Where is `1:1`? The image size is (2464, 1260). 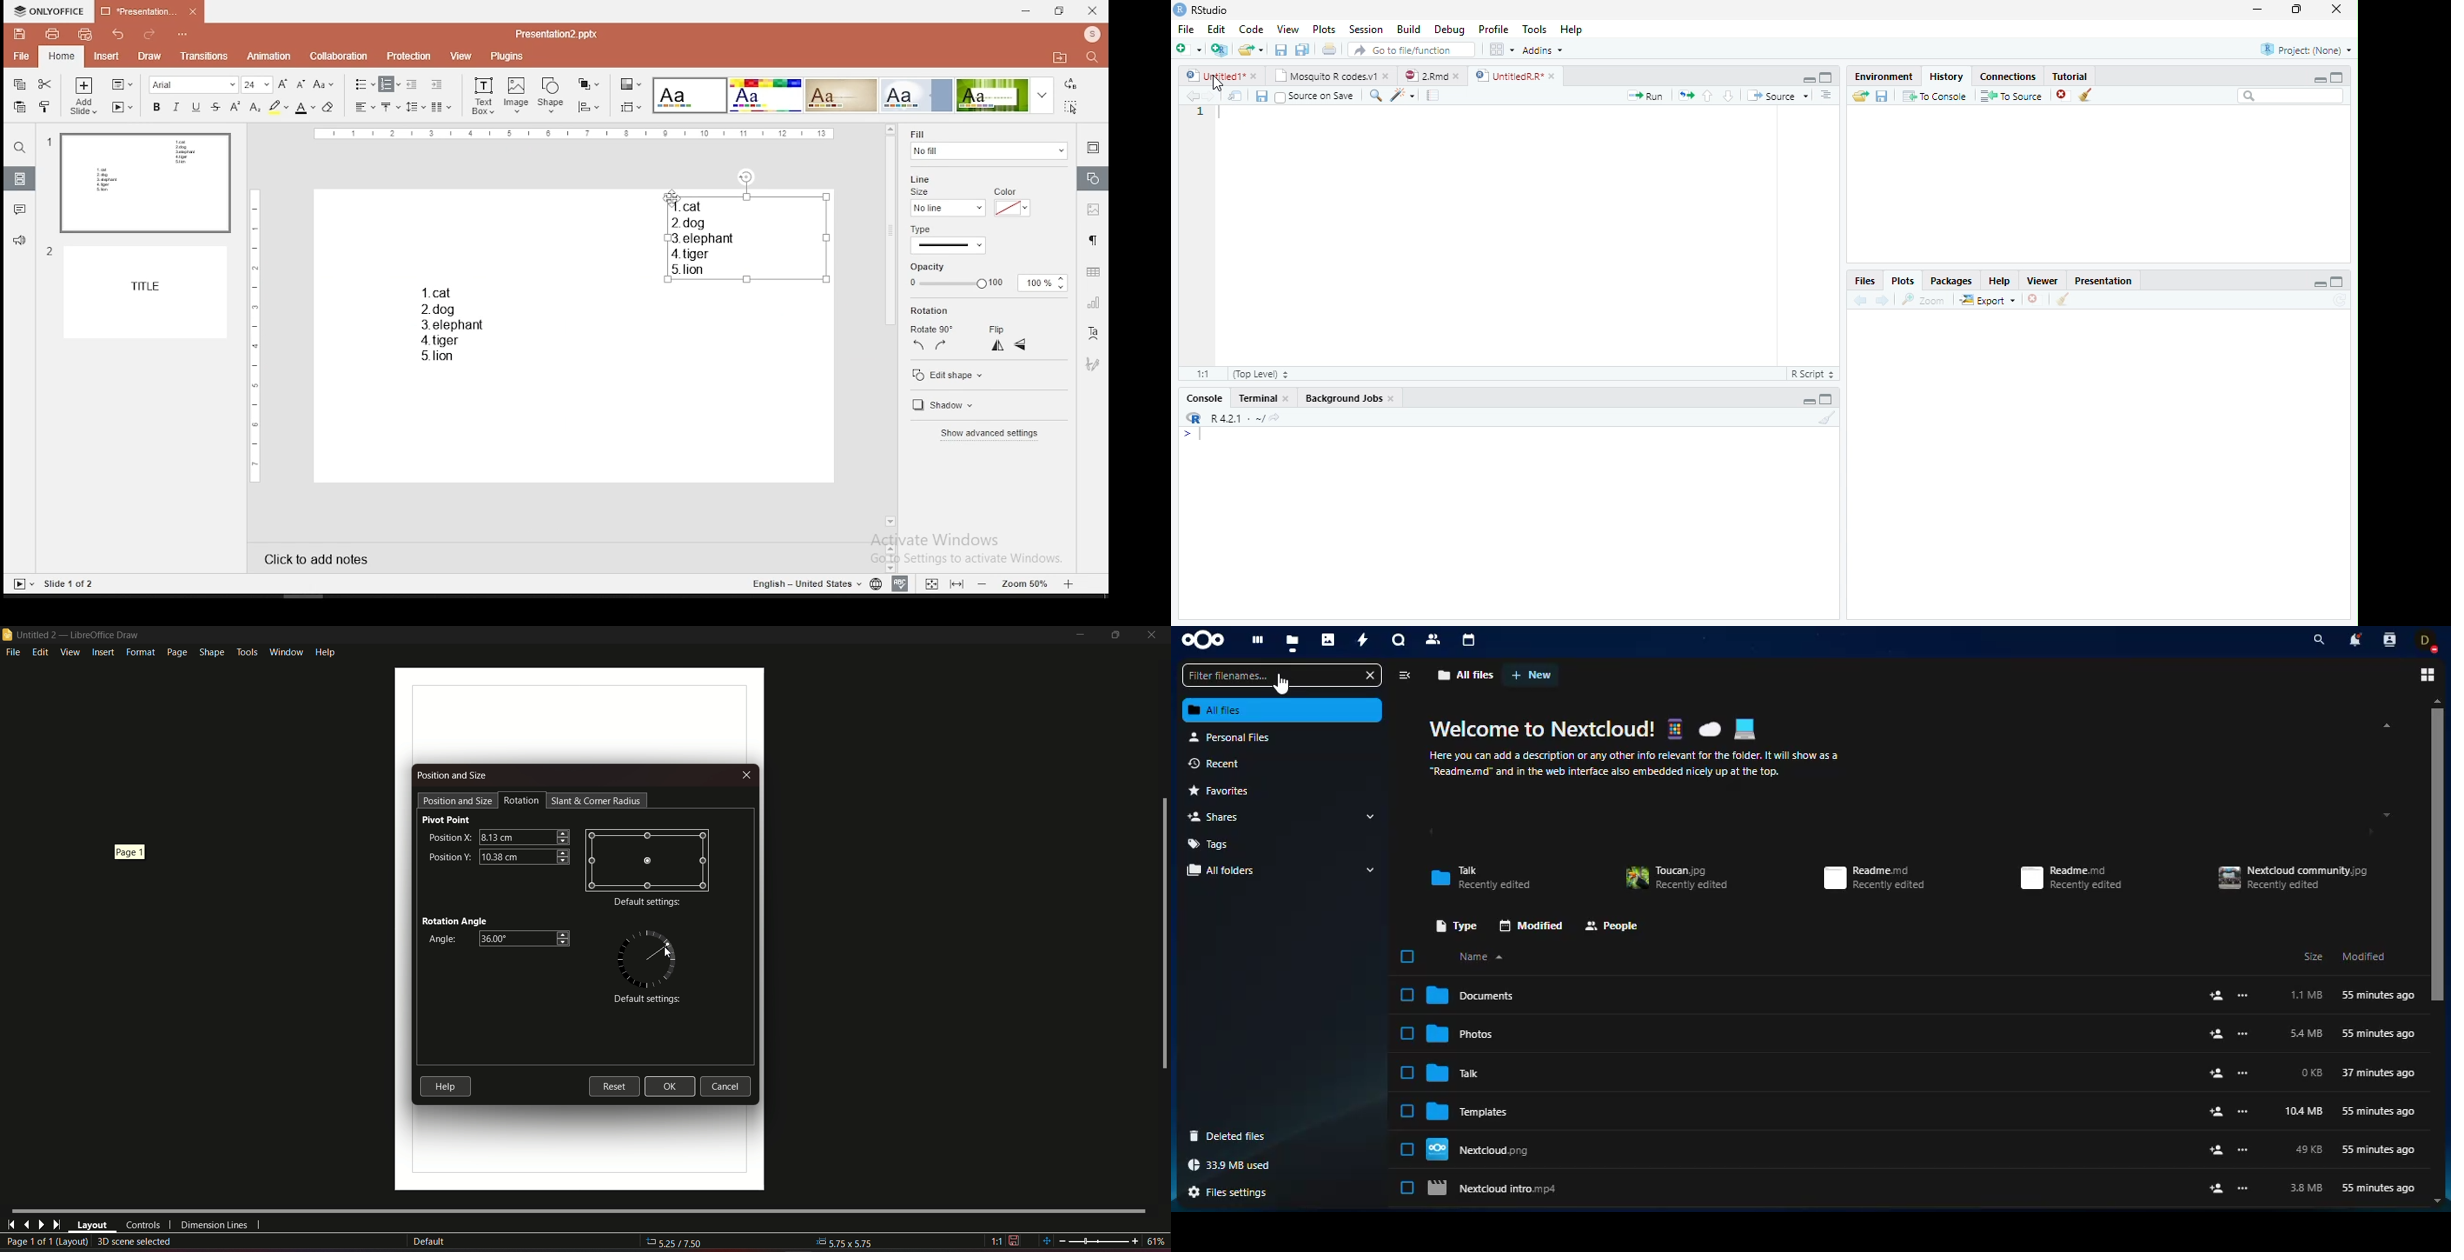
1:1 is located at coordinates (1199, 376).